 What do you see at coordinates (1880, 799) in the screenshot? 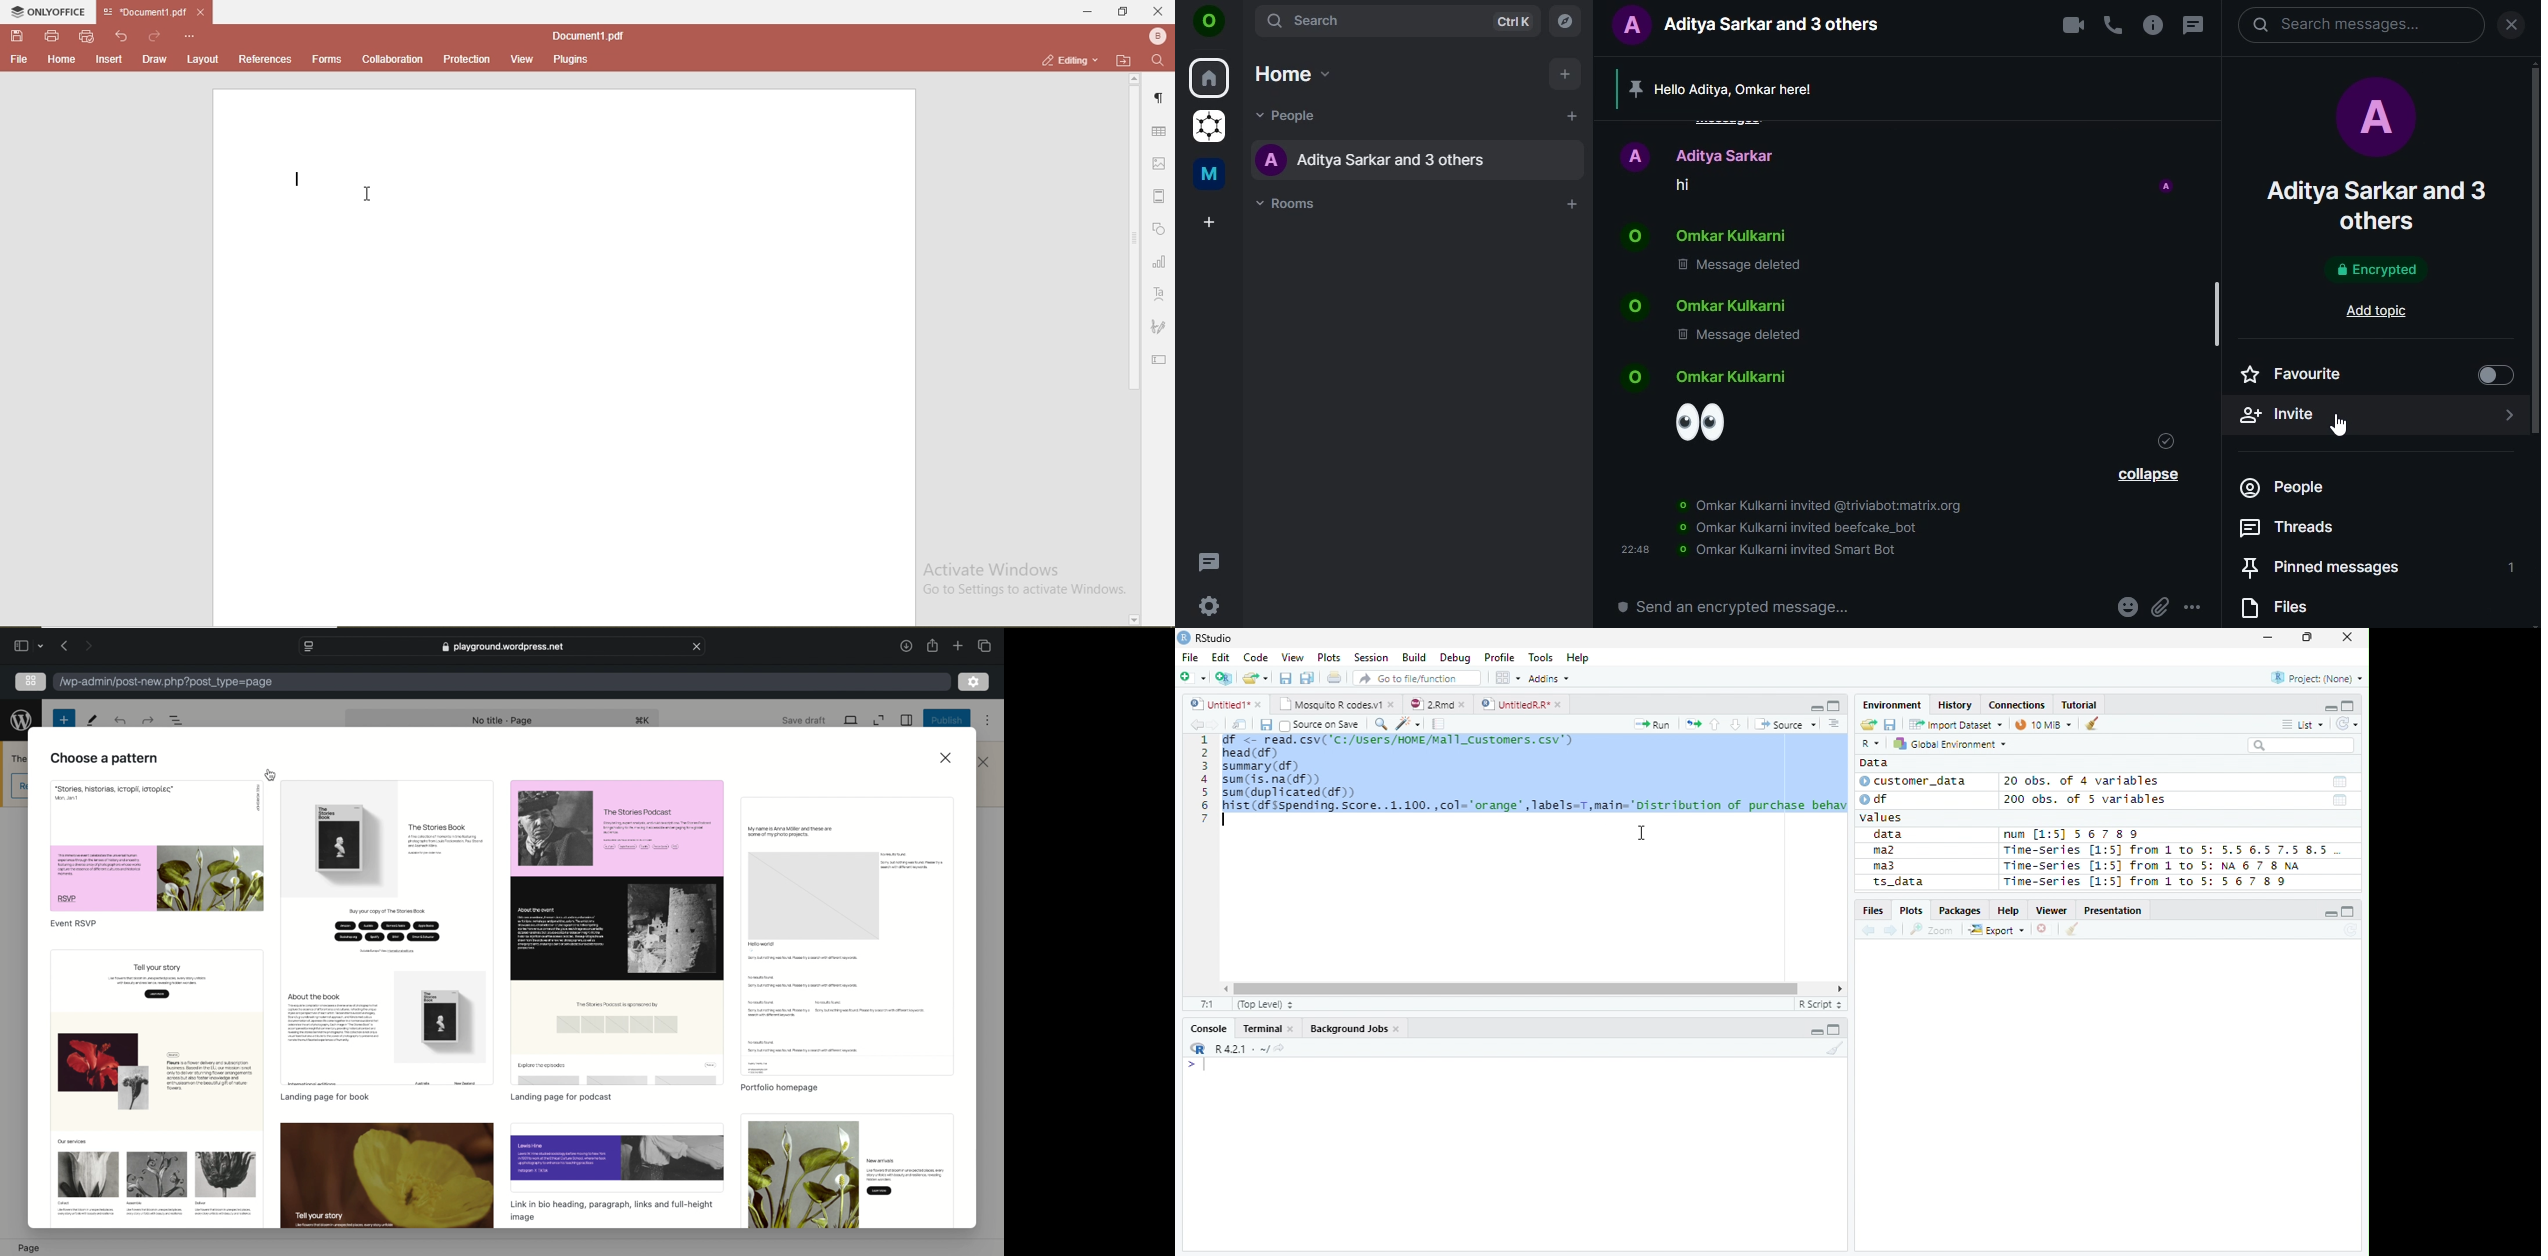
I see `df` at bounding box center [1880, 799].